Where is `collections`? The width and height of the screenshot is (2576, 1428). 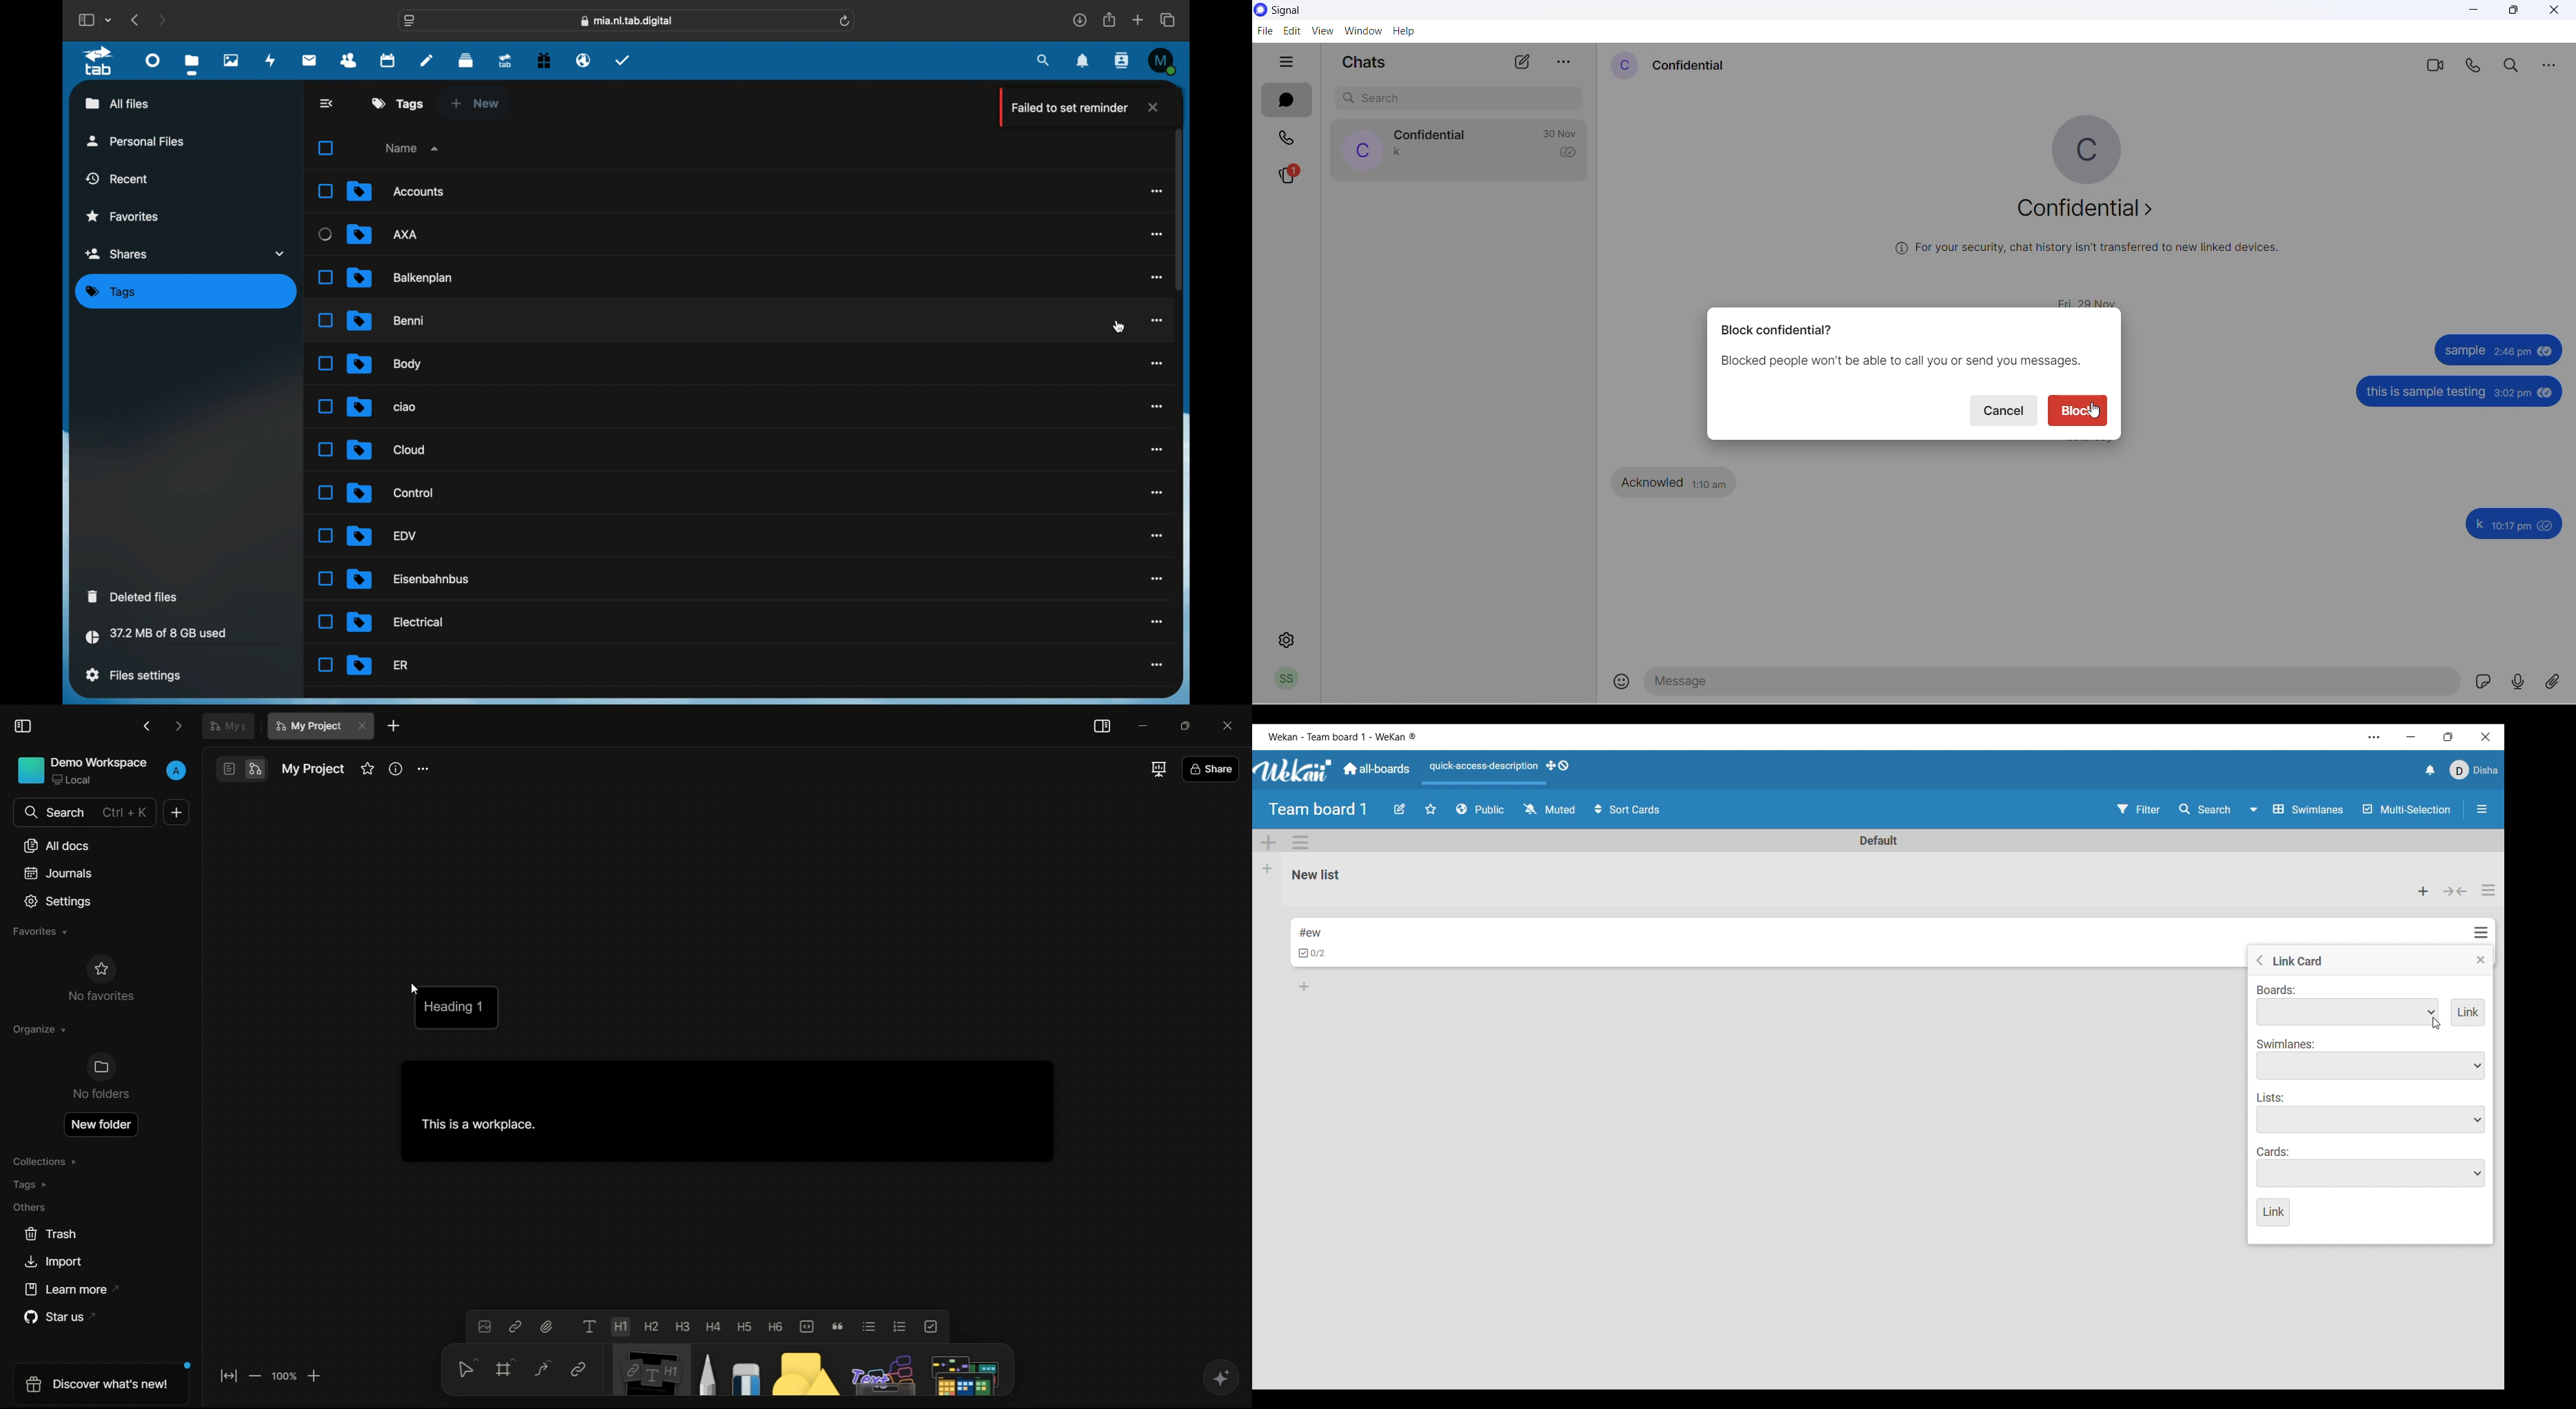
collections is located at coordinates (50, 1162).